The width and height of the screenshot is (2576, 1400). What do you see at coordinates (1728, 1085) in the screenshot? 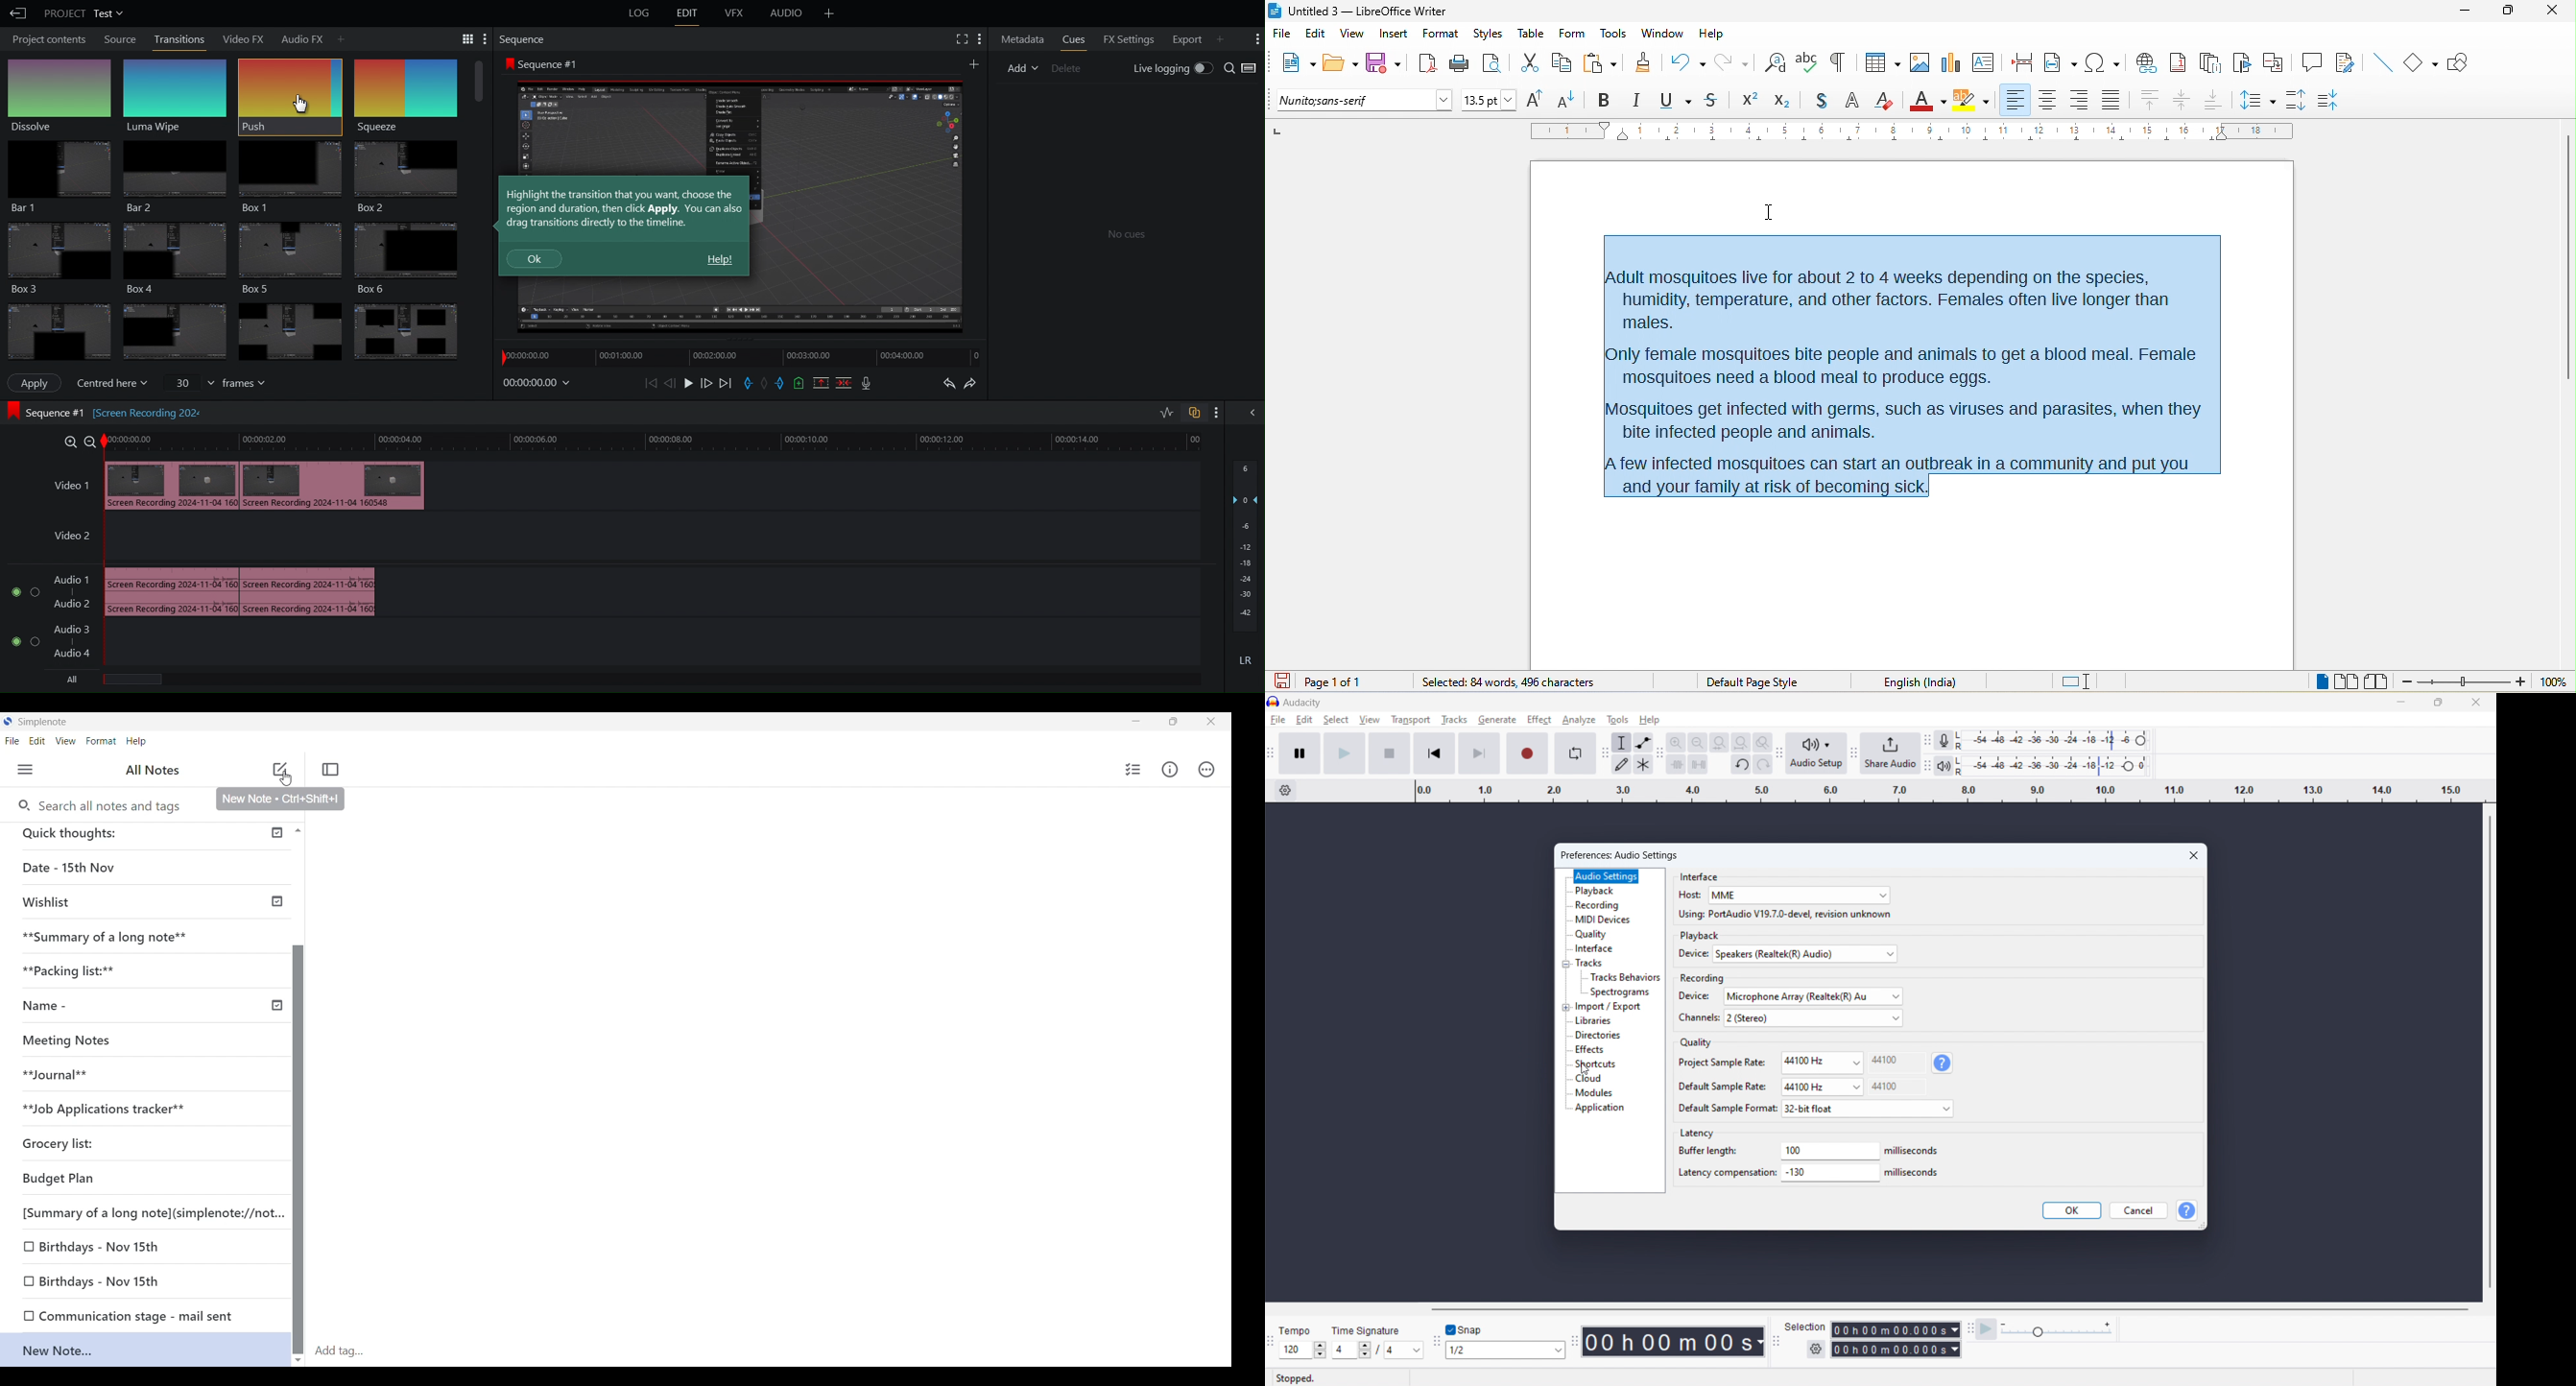
I see `Quality settings` at bounding box center [1728, 1085].